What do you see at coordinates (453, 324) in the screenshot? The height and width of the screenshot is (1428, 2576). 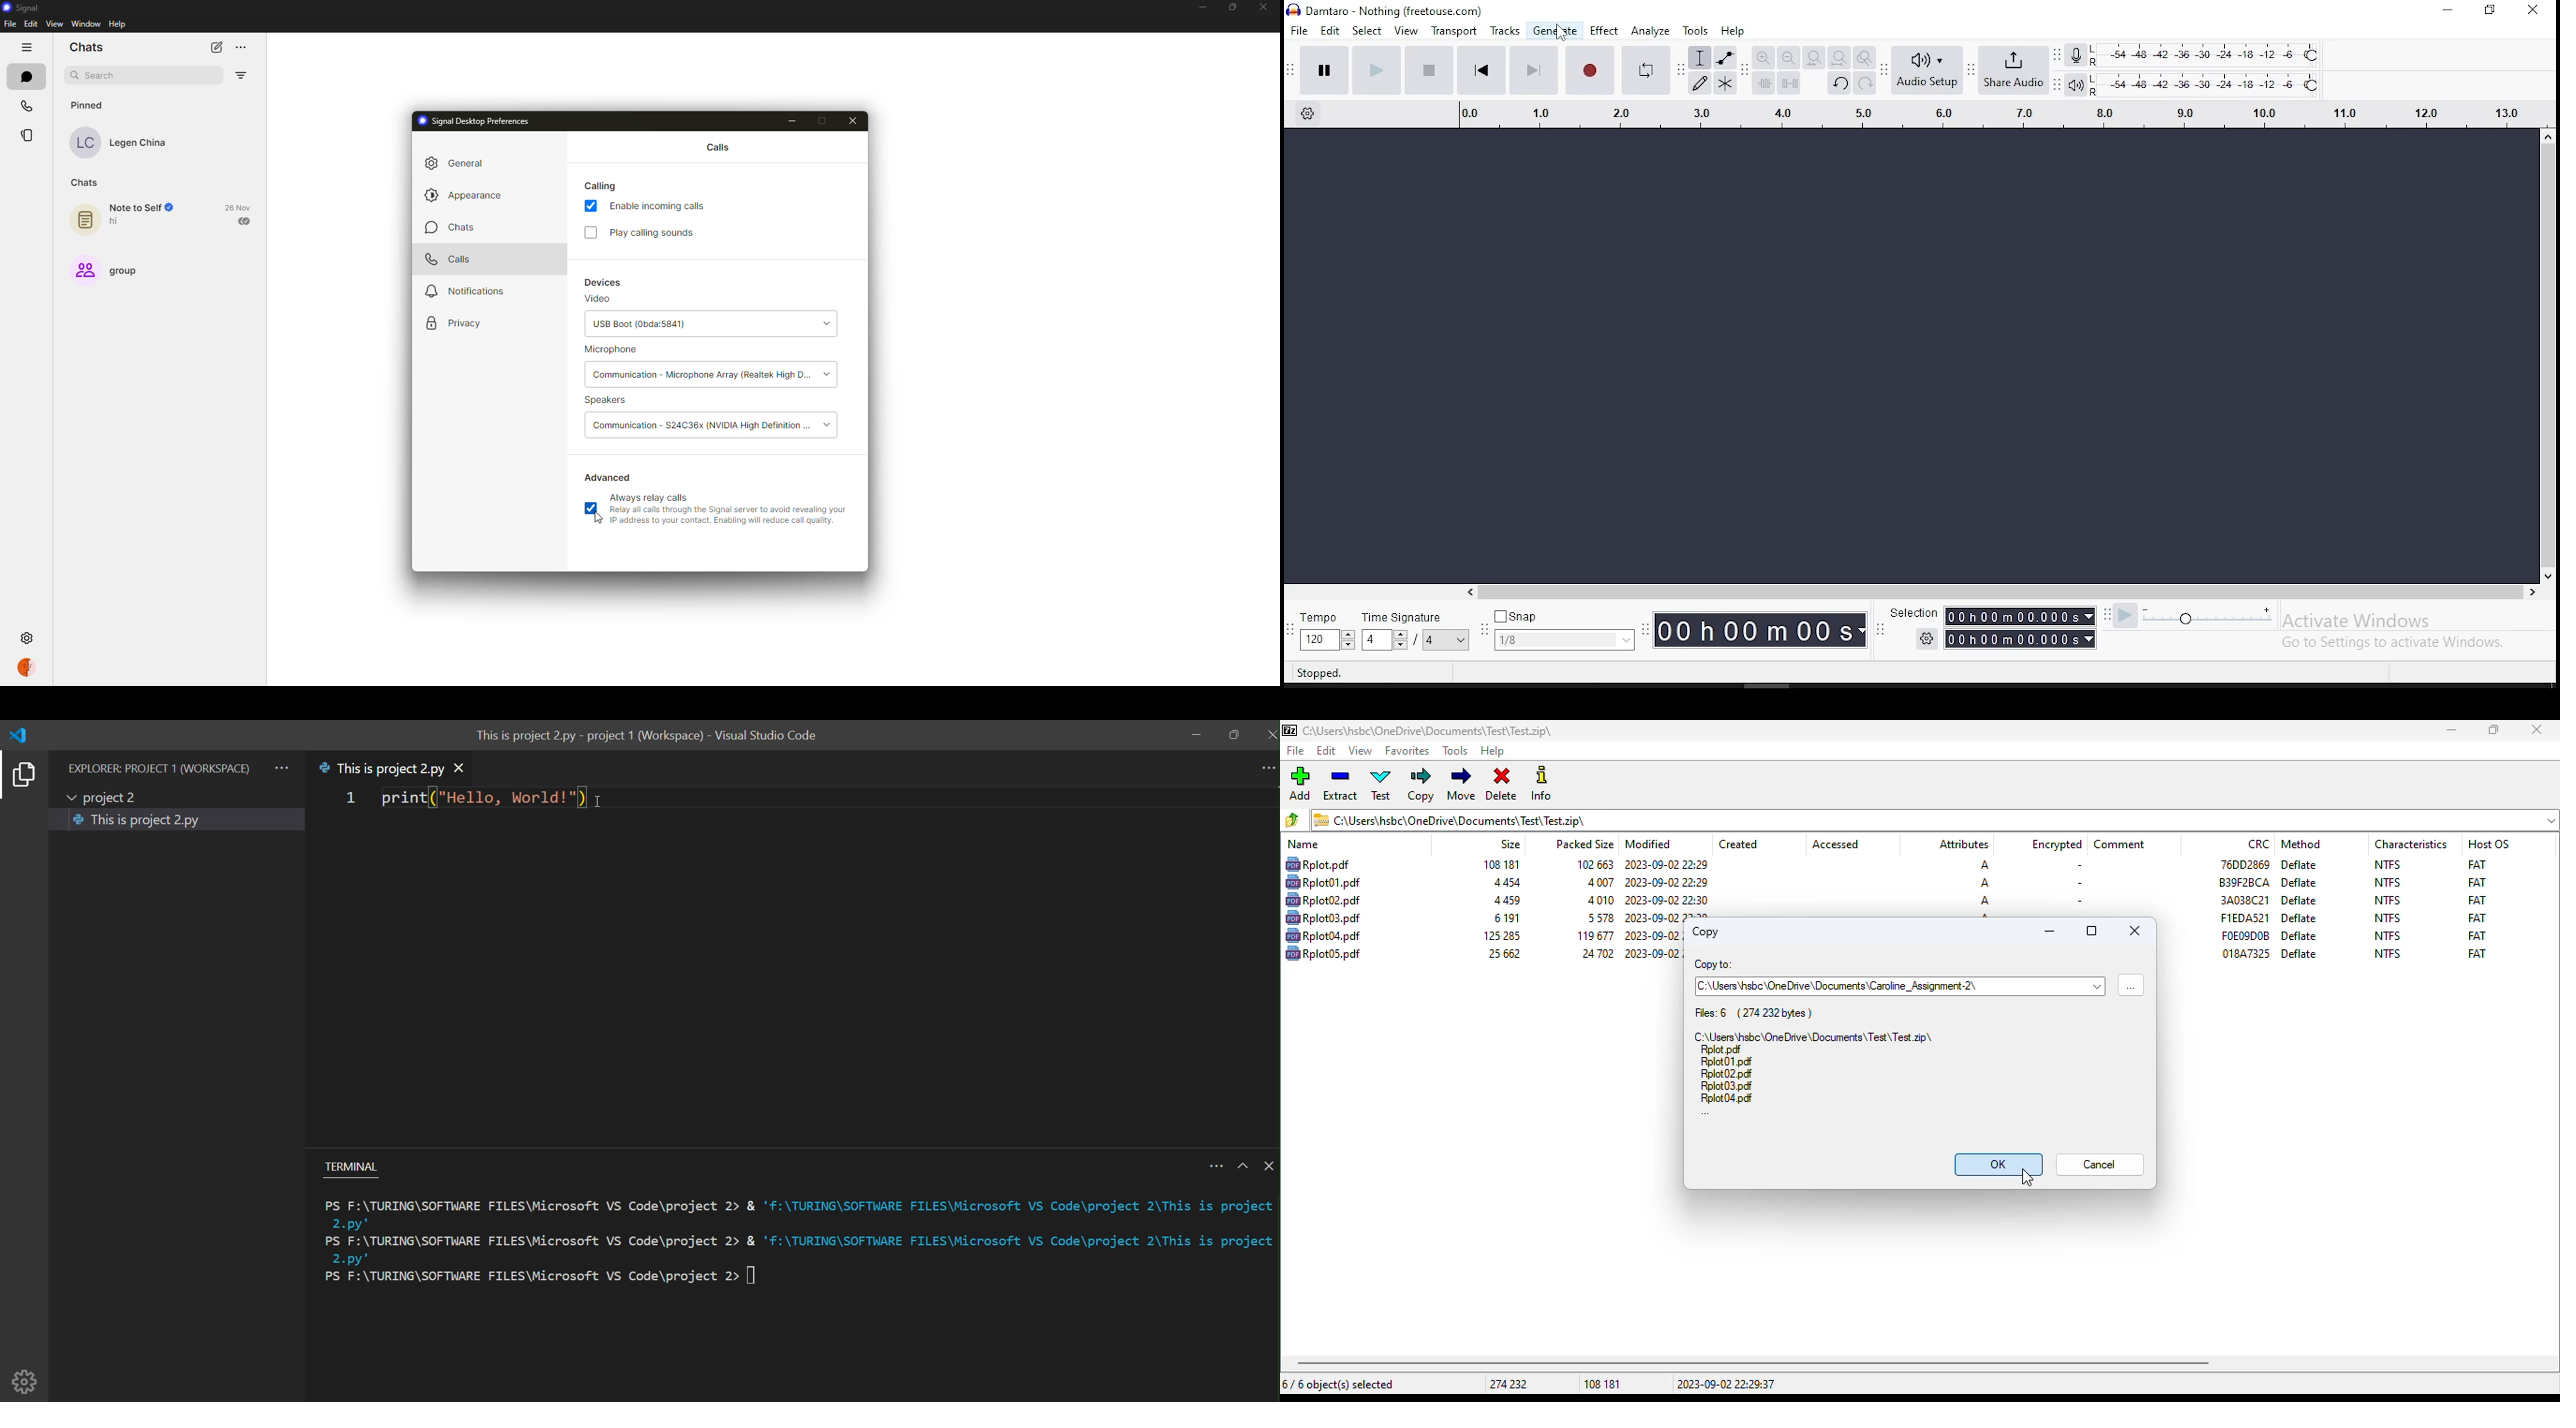 I see `privacy` at bounding box center [453, 324].